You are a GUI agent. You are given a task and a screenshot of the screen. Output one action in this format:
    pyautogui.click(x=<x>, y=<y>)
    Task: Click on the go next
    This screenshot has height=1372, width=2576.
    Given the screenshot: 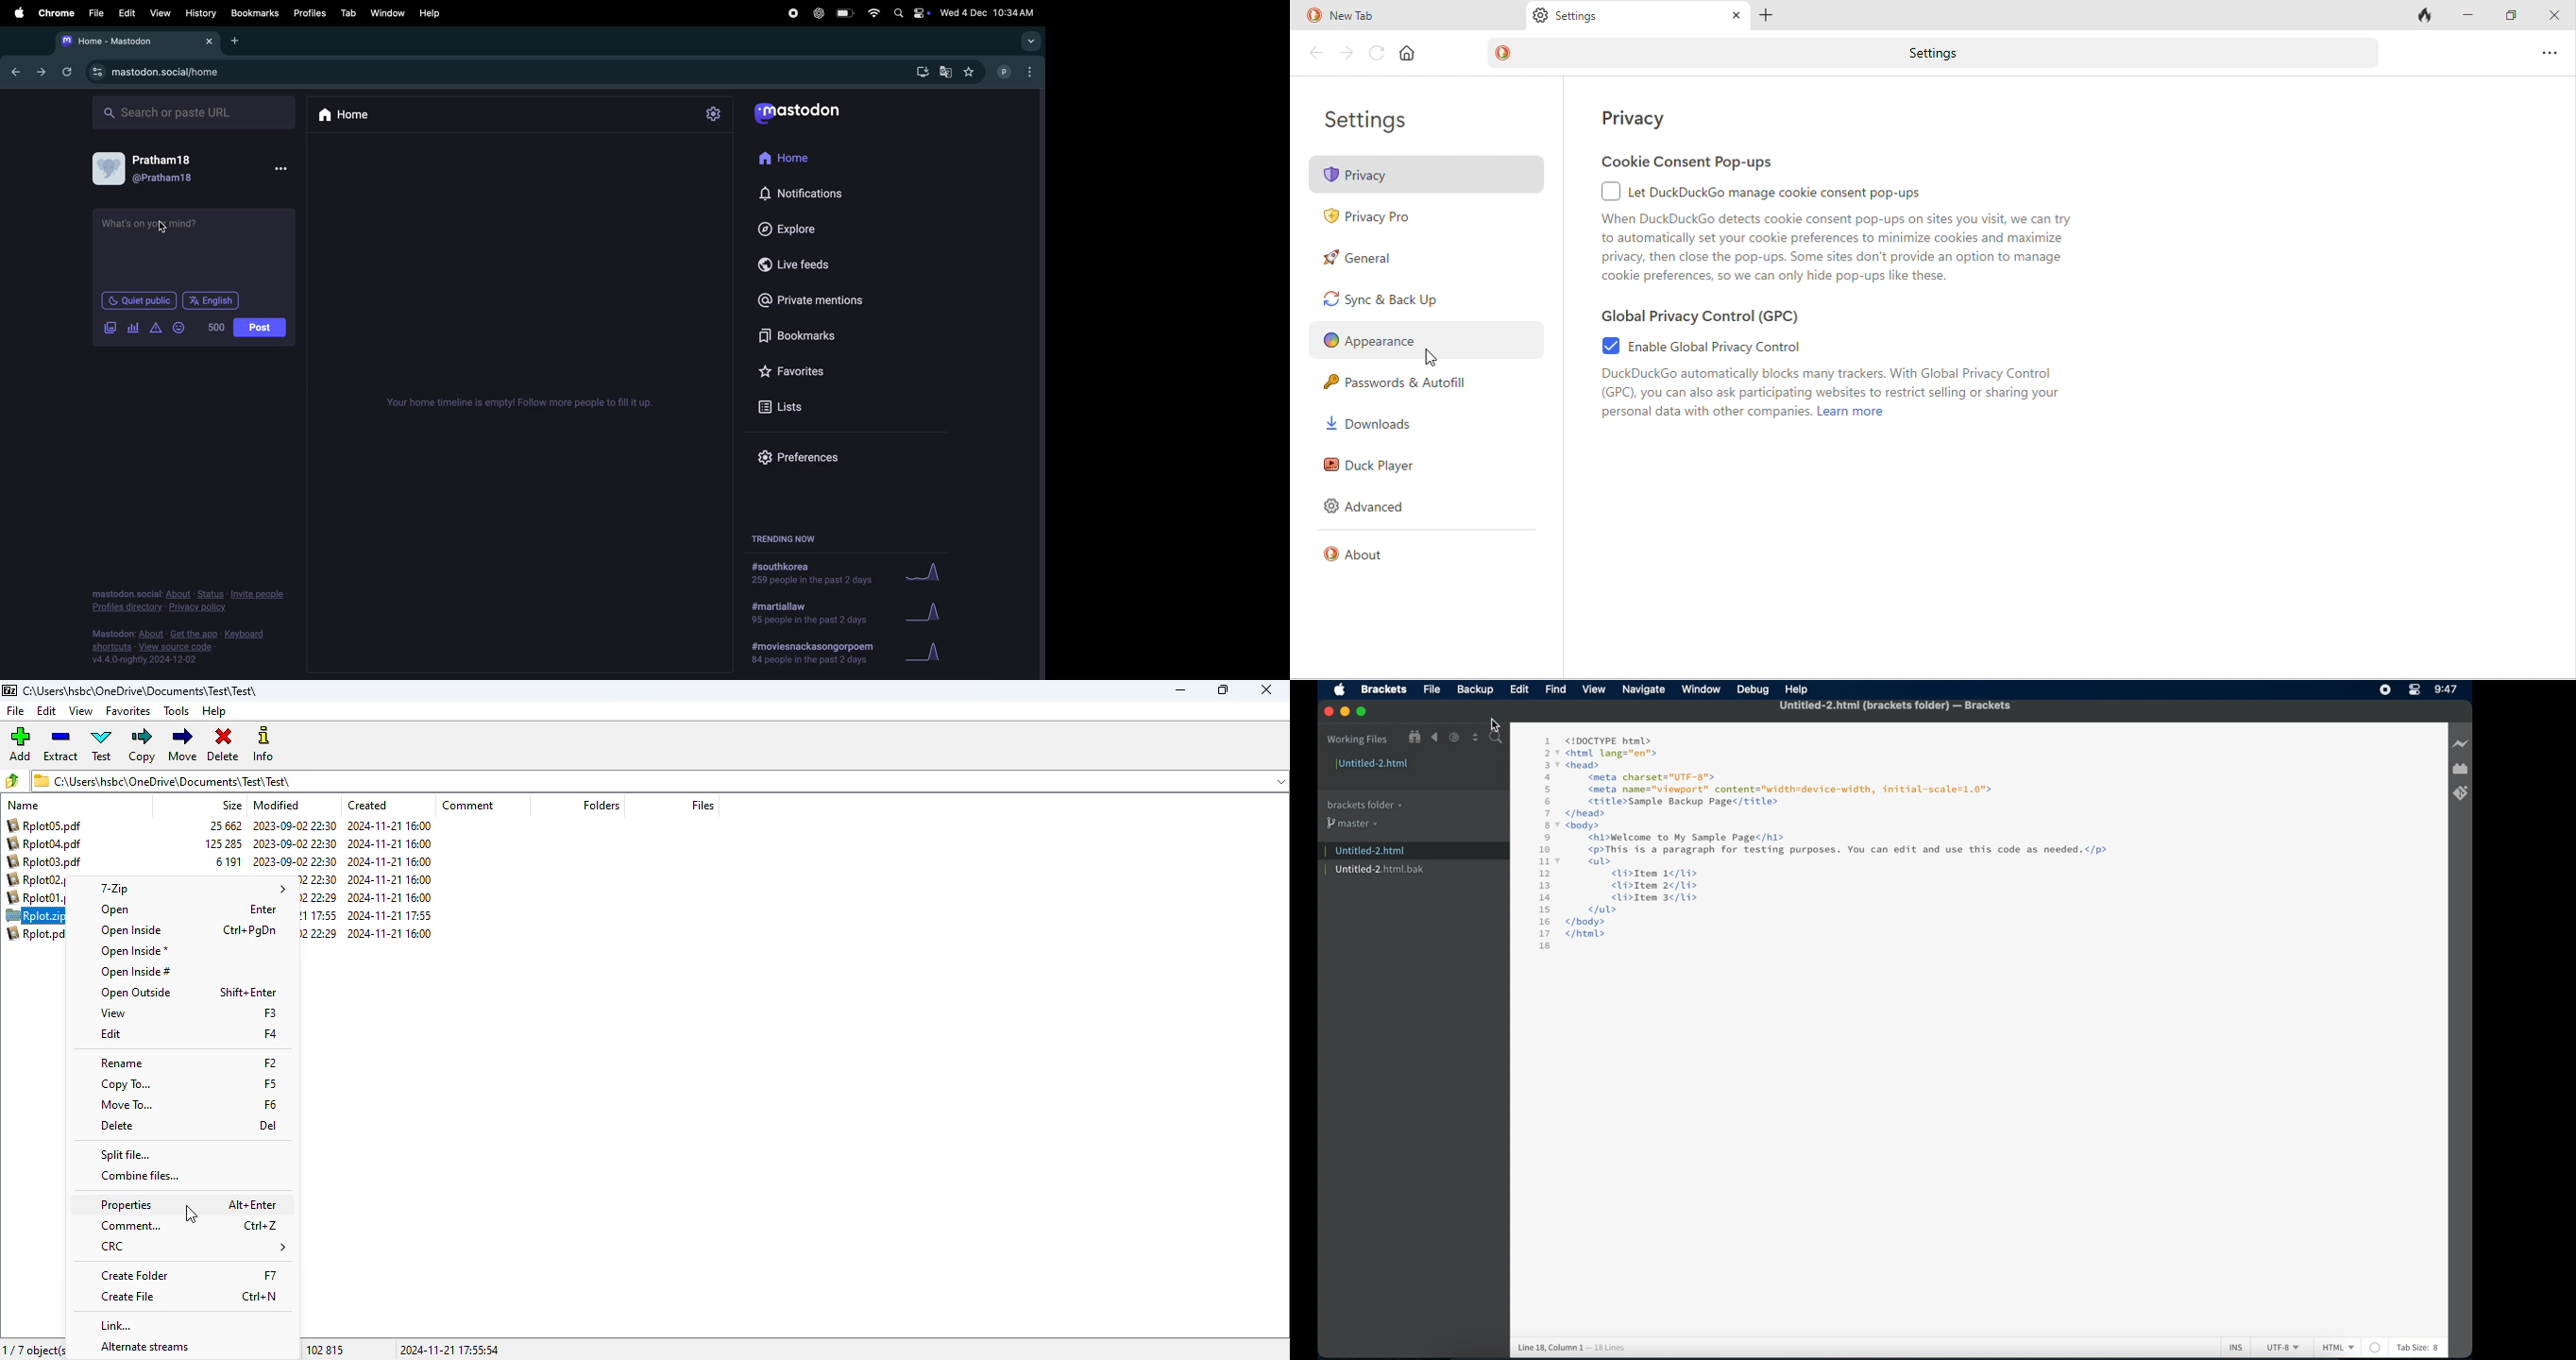 What is the action you would take?
    pyautogui.click(x=40, y=72)
    